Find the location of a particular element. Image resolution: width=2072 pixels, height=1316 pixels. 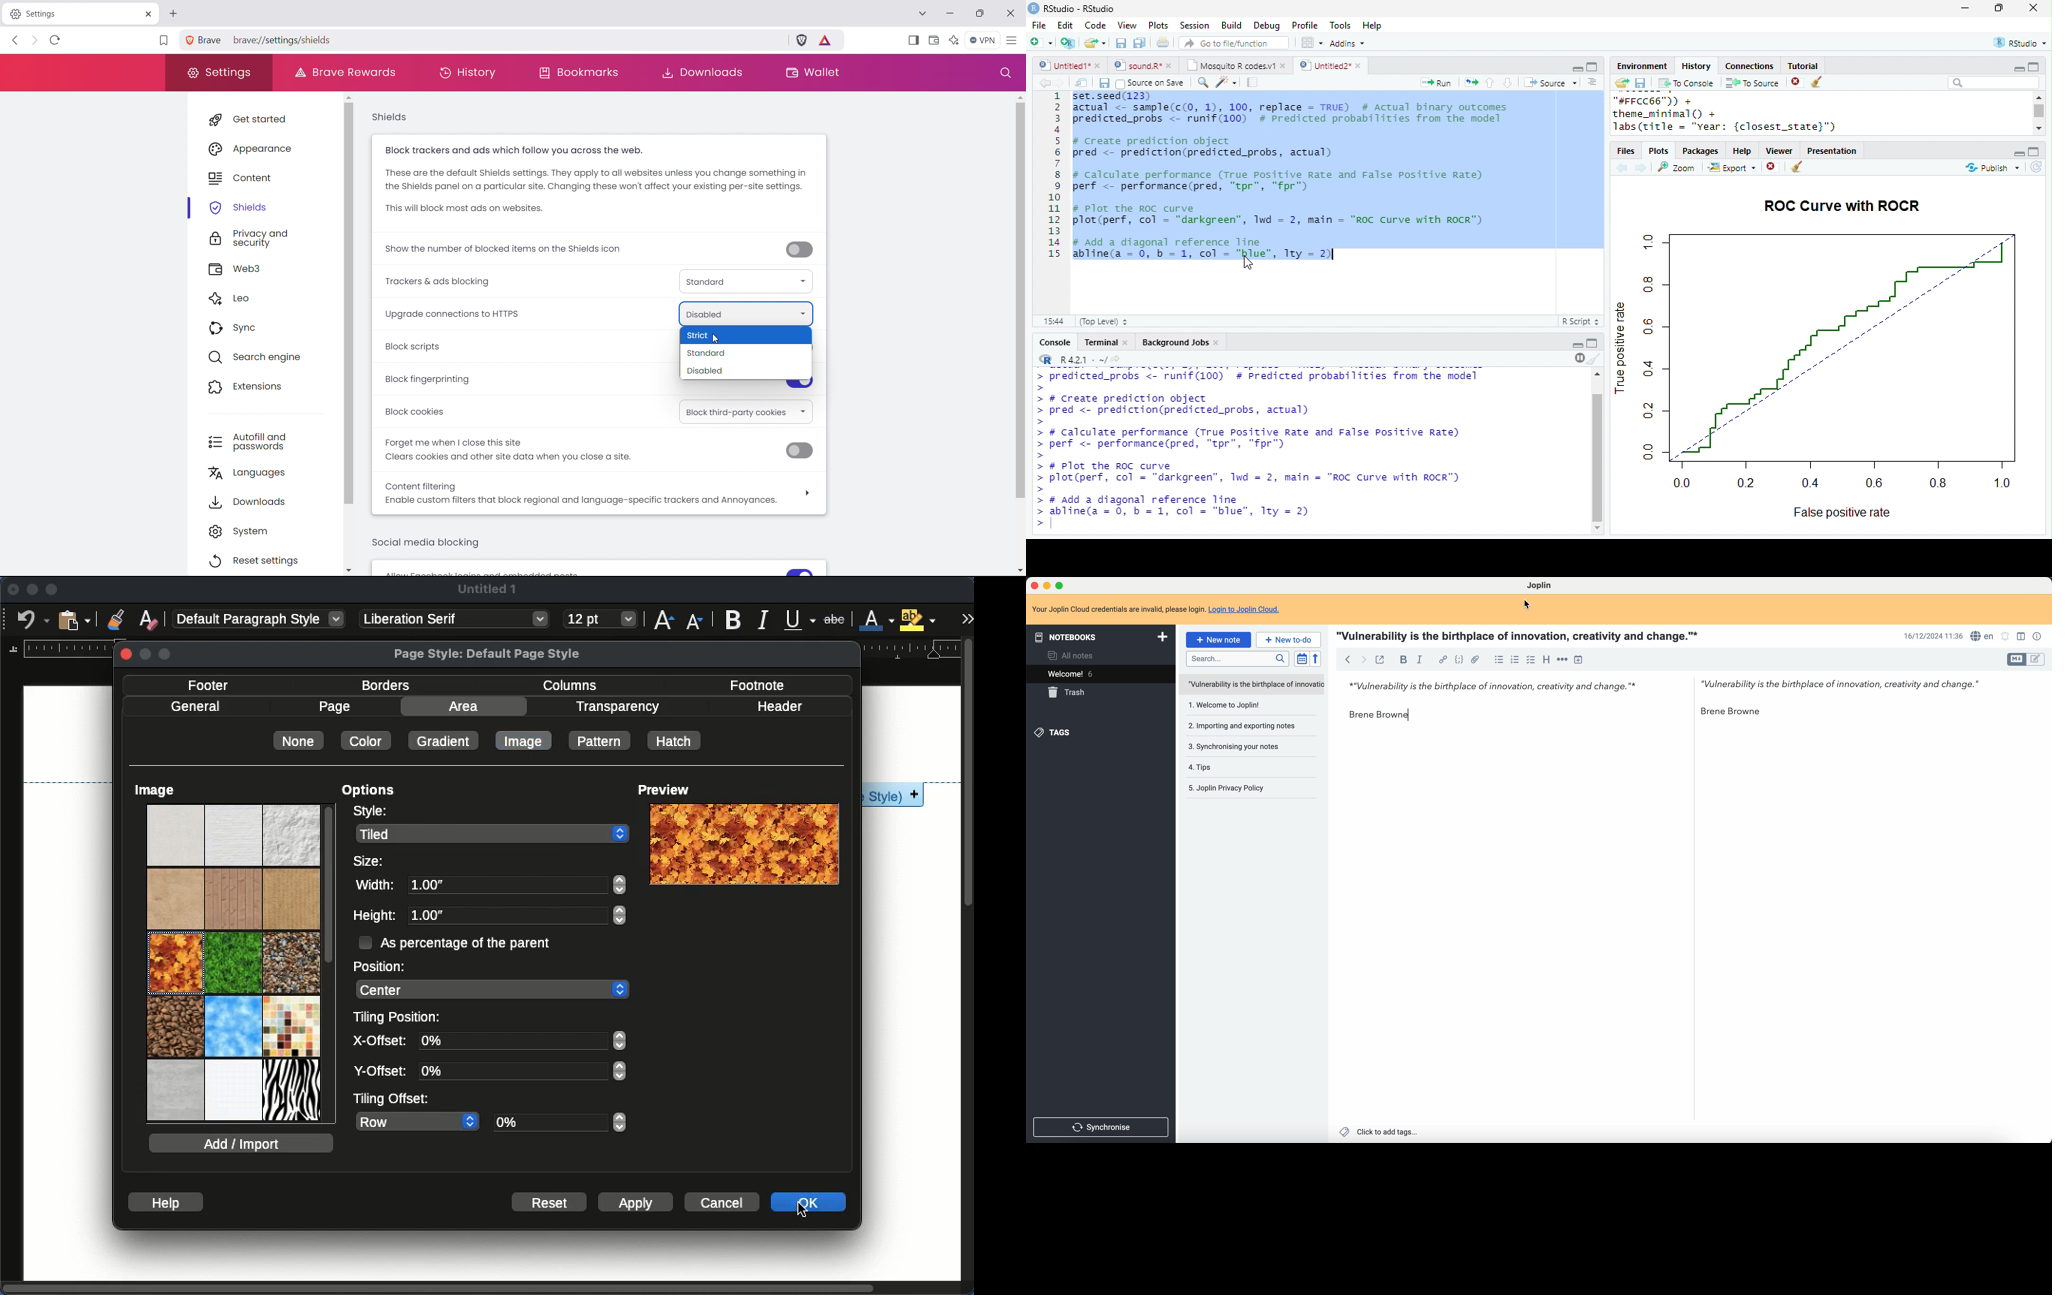

close is located at coordinates (1127, 343).